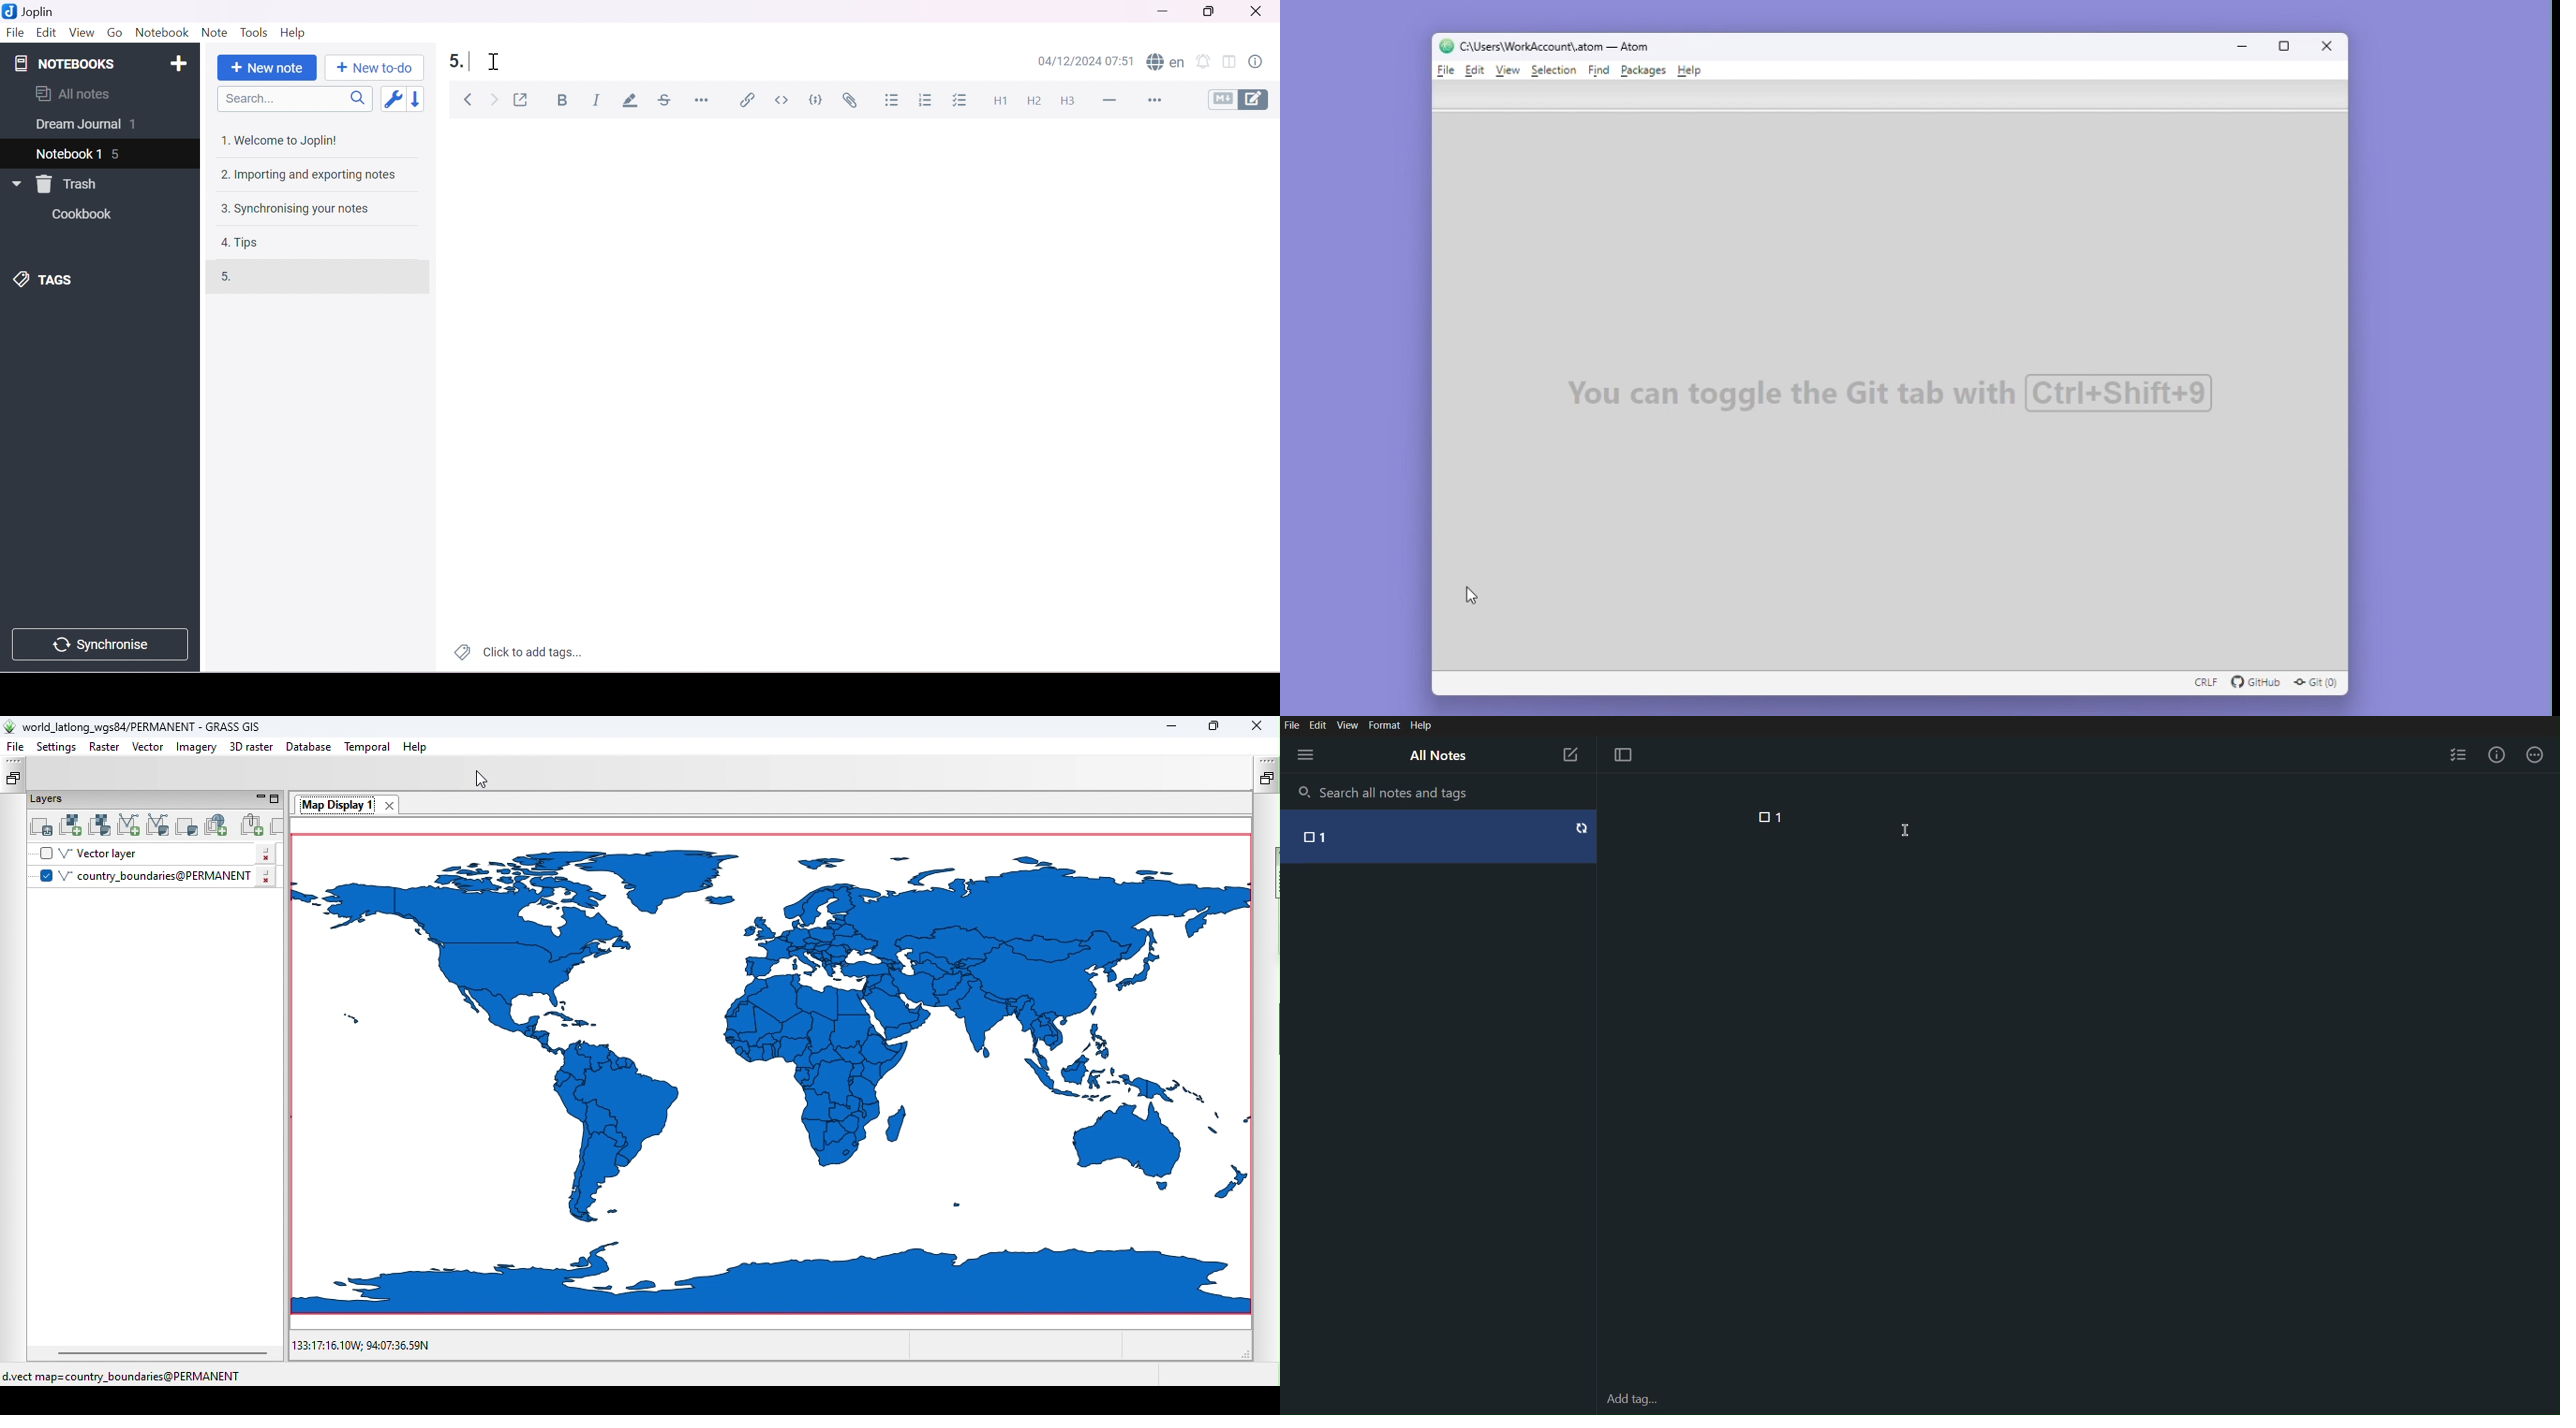 The image size is (2576, 1428). What do you see at coordinates (71, 184) in the screenshot?
I see `Trash` at bounding box center [71, 184].